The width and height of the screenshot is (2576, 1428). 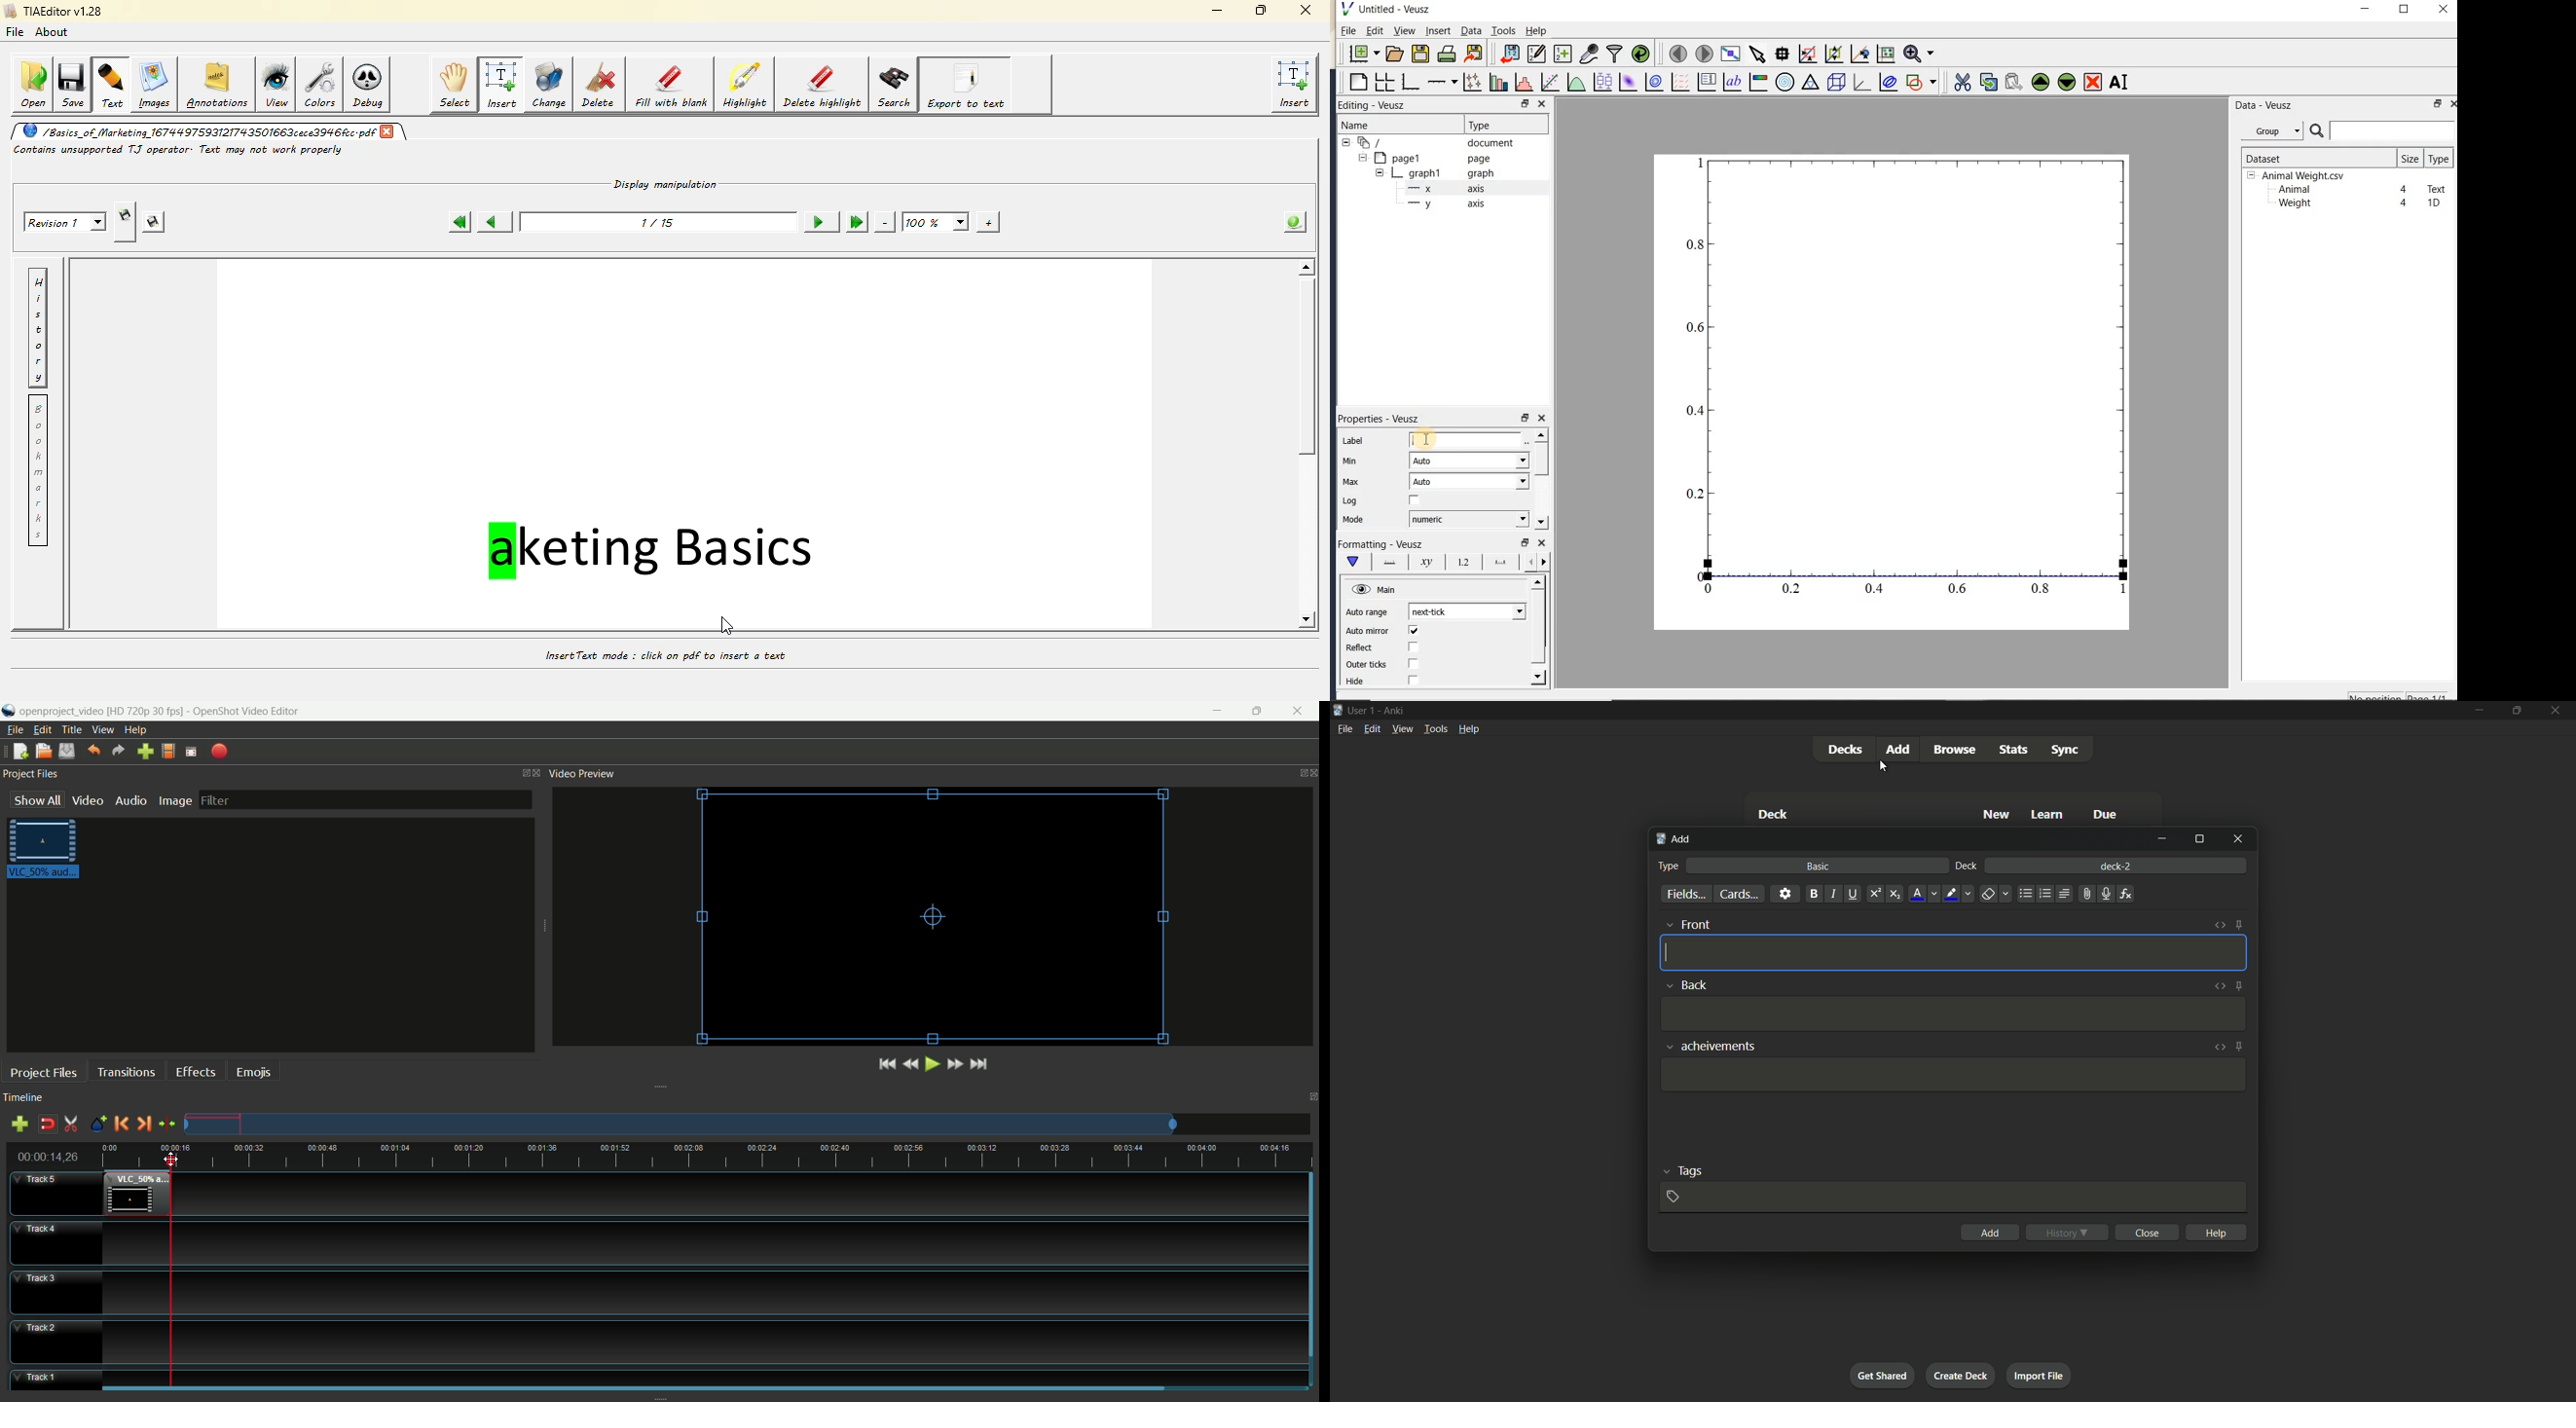 What do you see at coordinates (1345, 729) in the screenshot?
I see `file menu` at bounding box center [1345, 729].